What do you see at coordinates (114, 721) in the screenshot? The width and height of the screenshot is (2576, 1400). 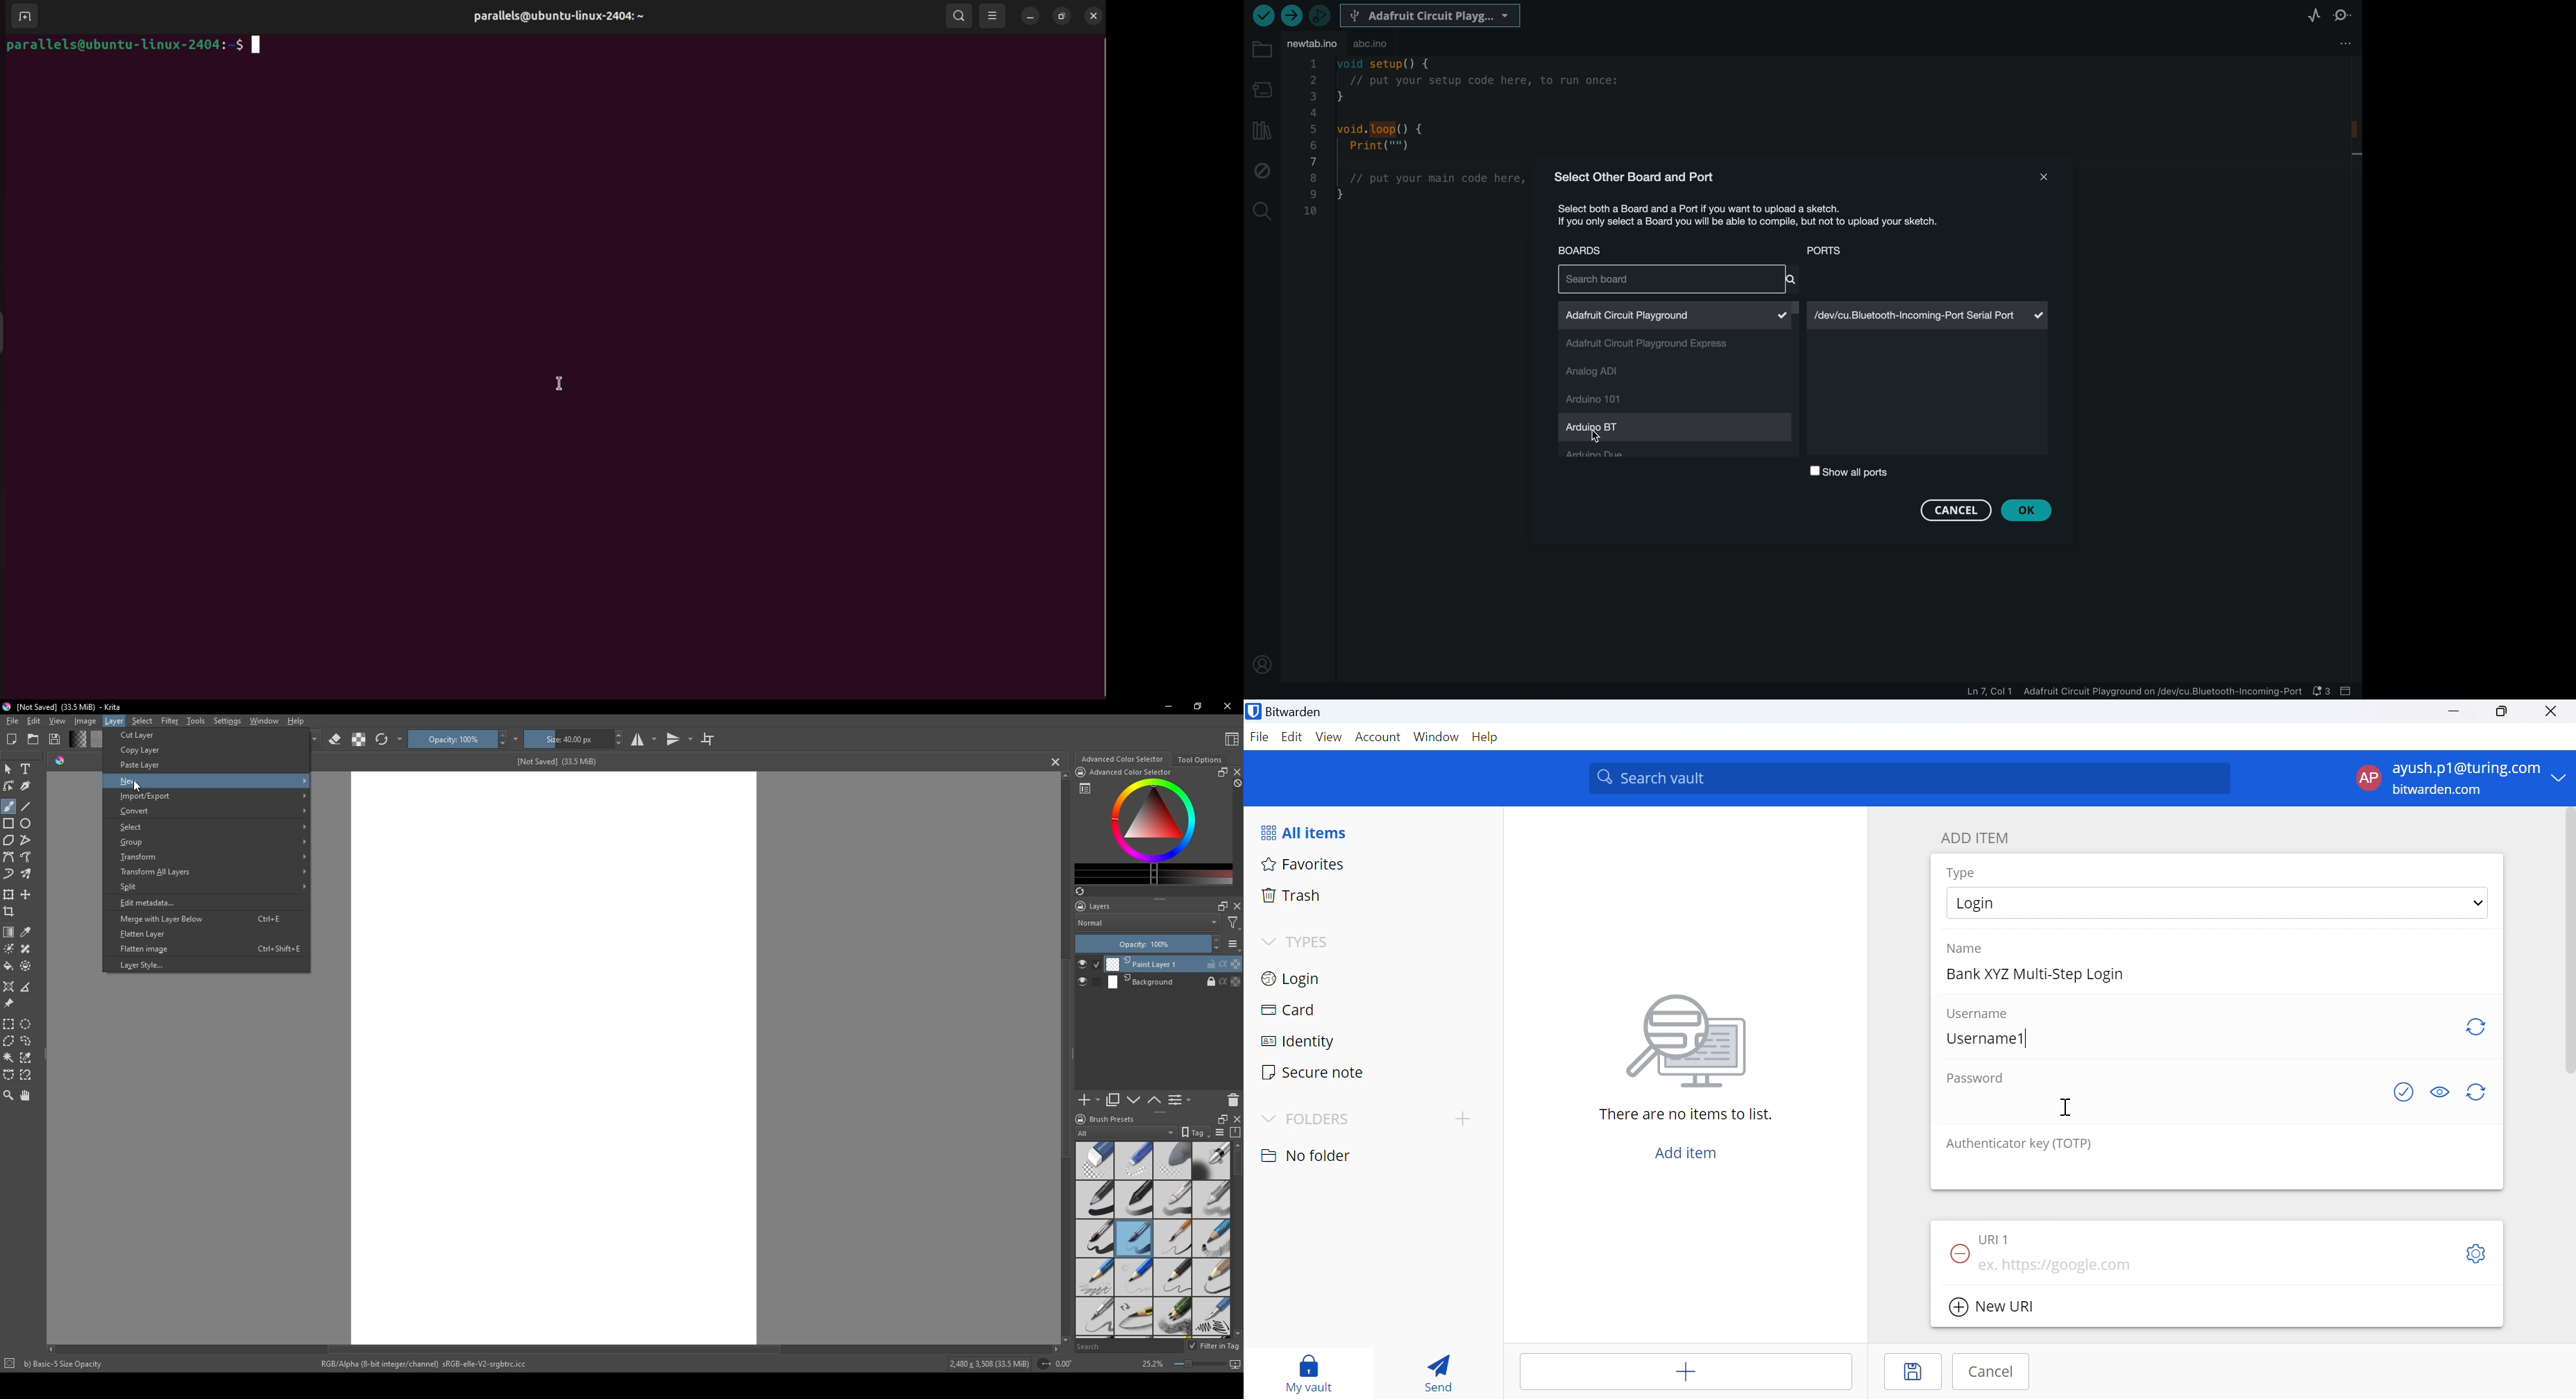 I see `Layer` at bounding box center [114, 721].